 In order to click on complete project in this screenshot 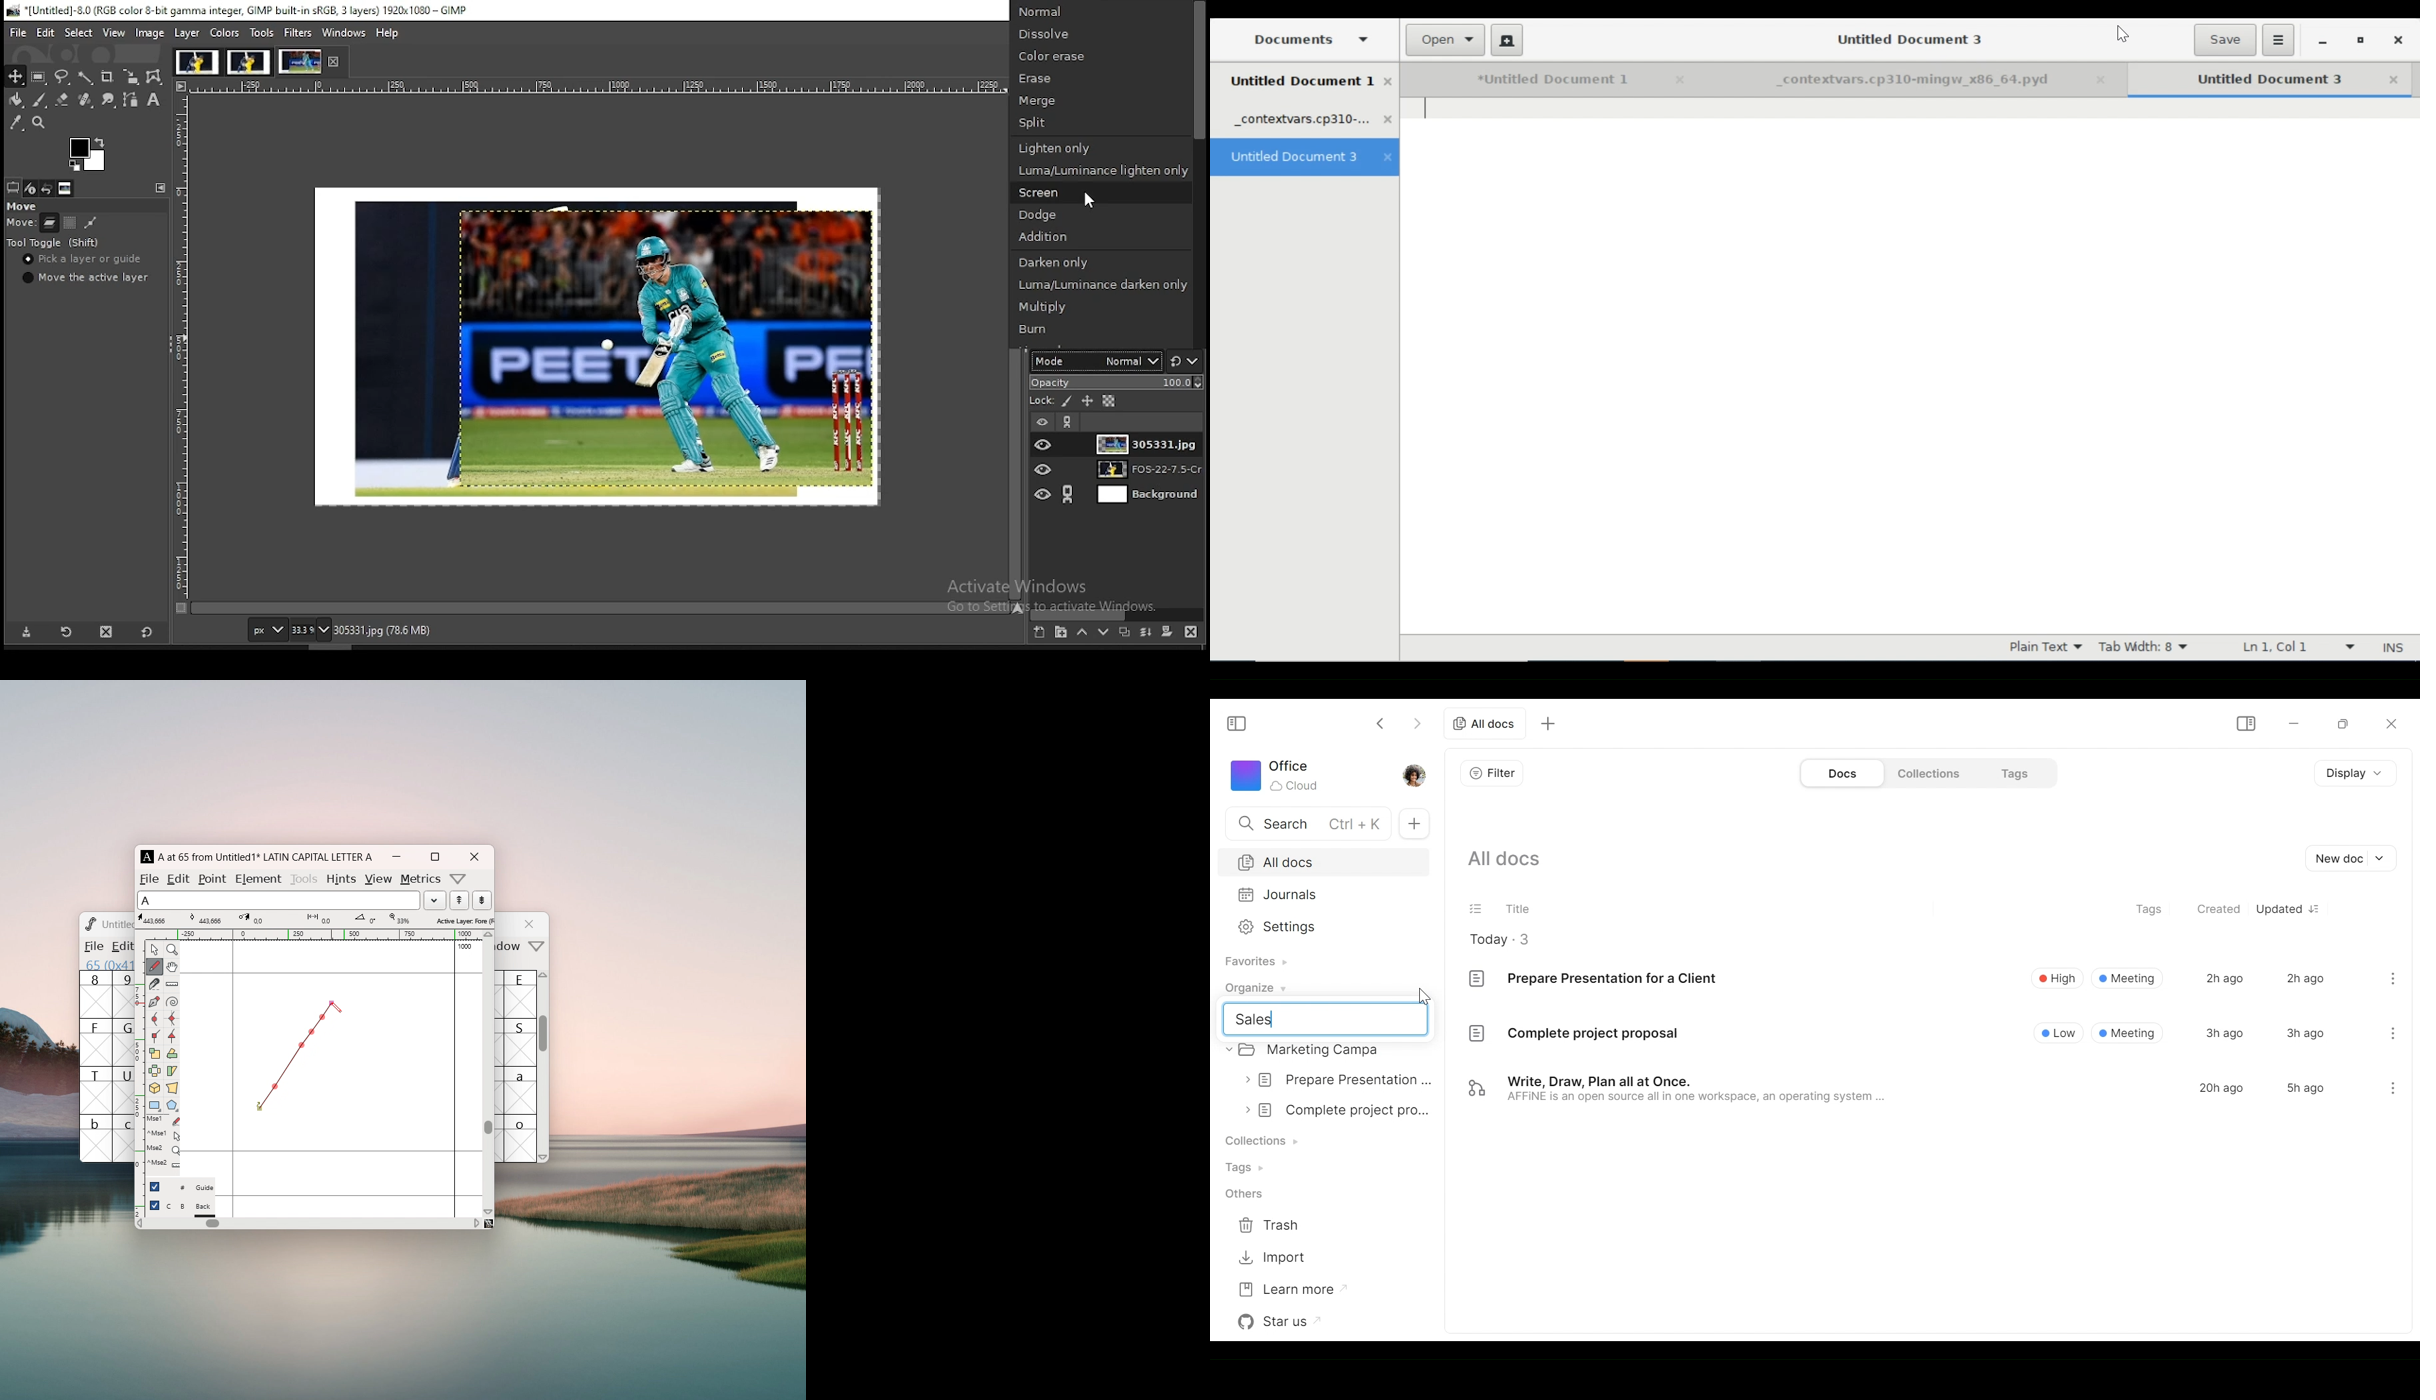, I will do `click(1340, 1110)`.